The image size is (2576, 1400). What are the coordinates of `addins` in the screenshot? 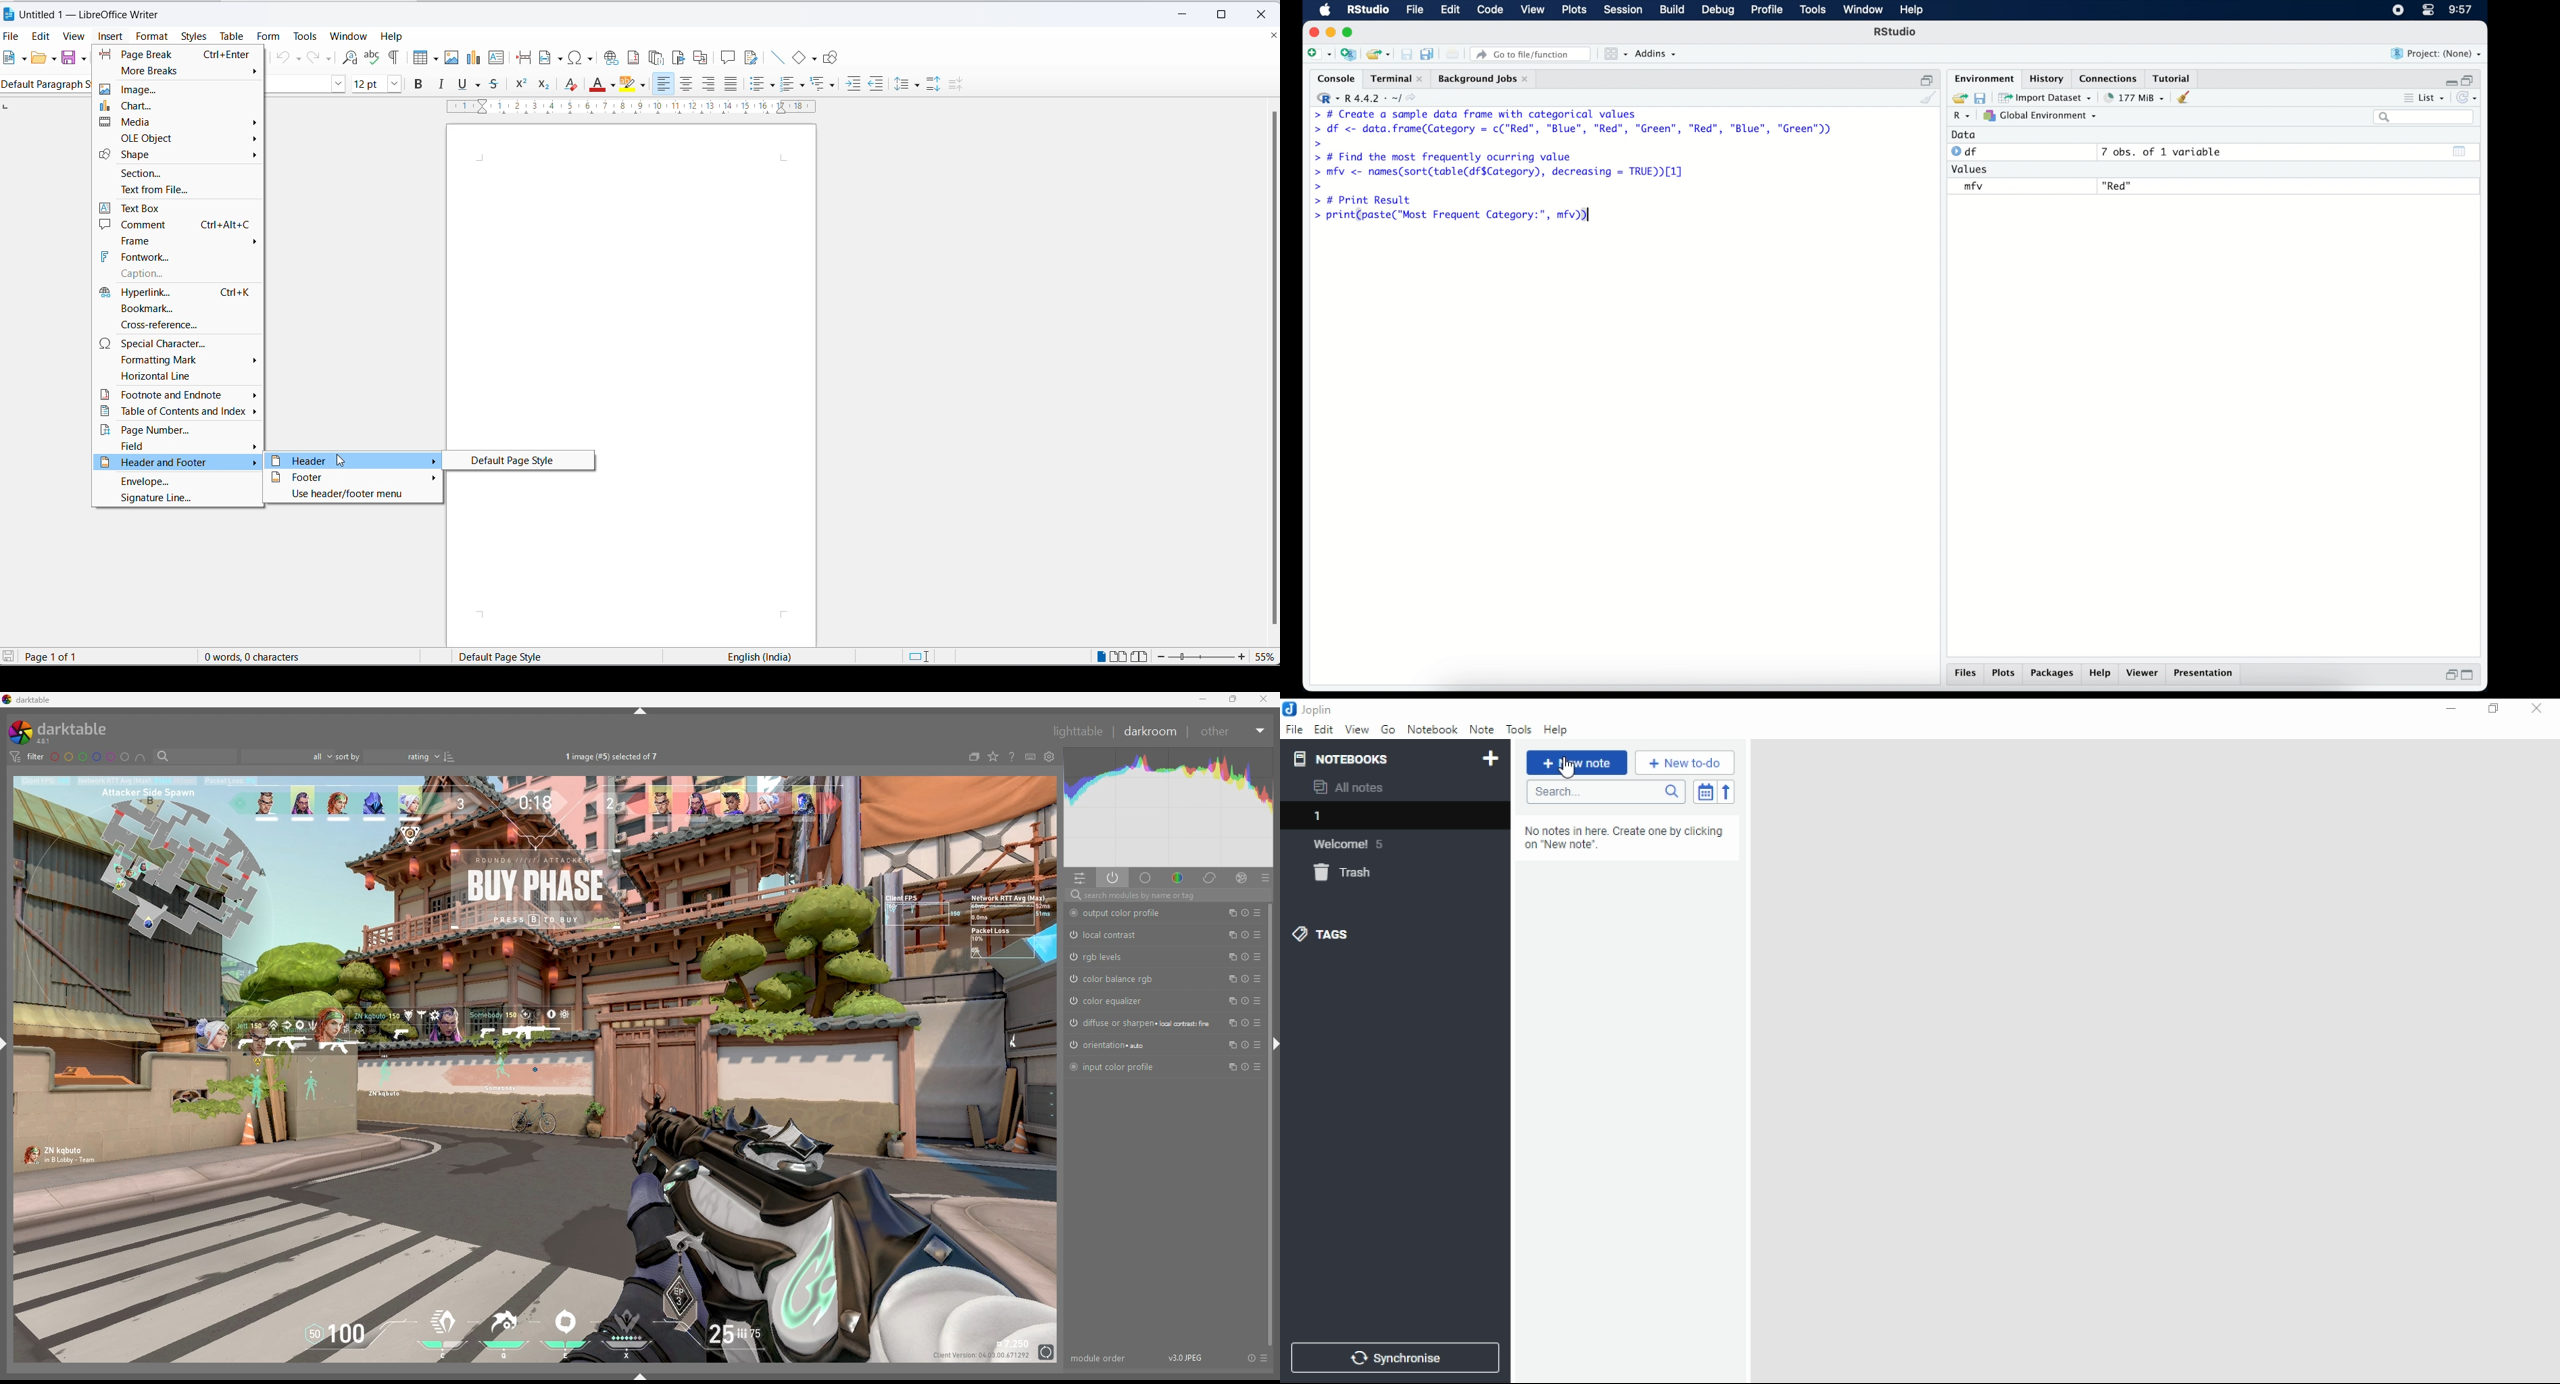 It's located at (1657, 54).